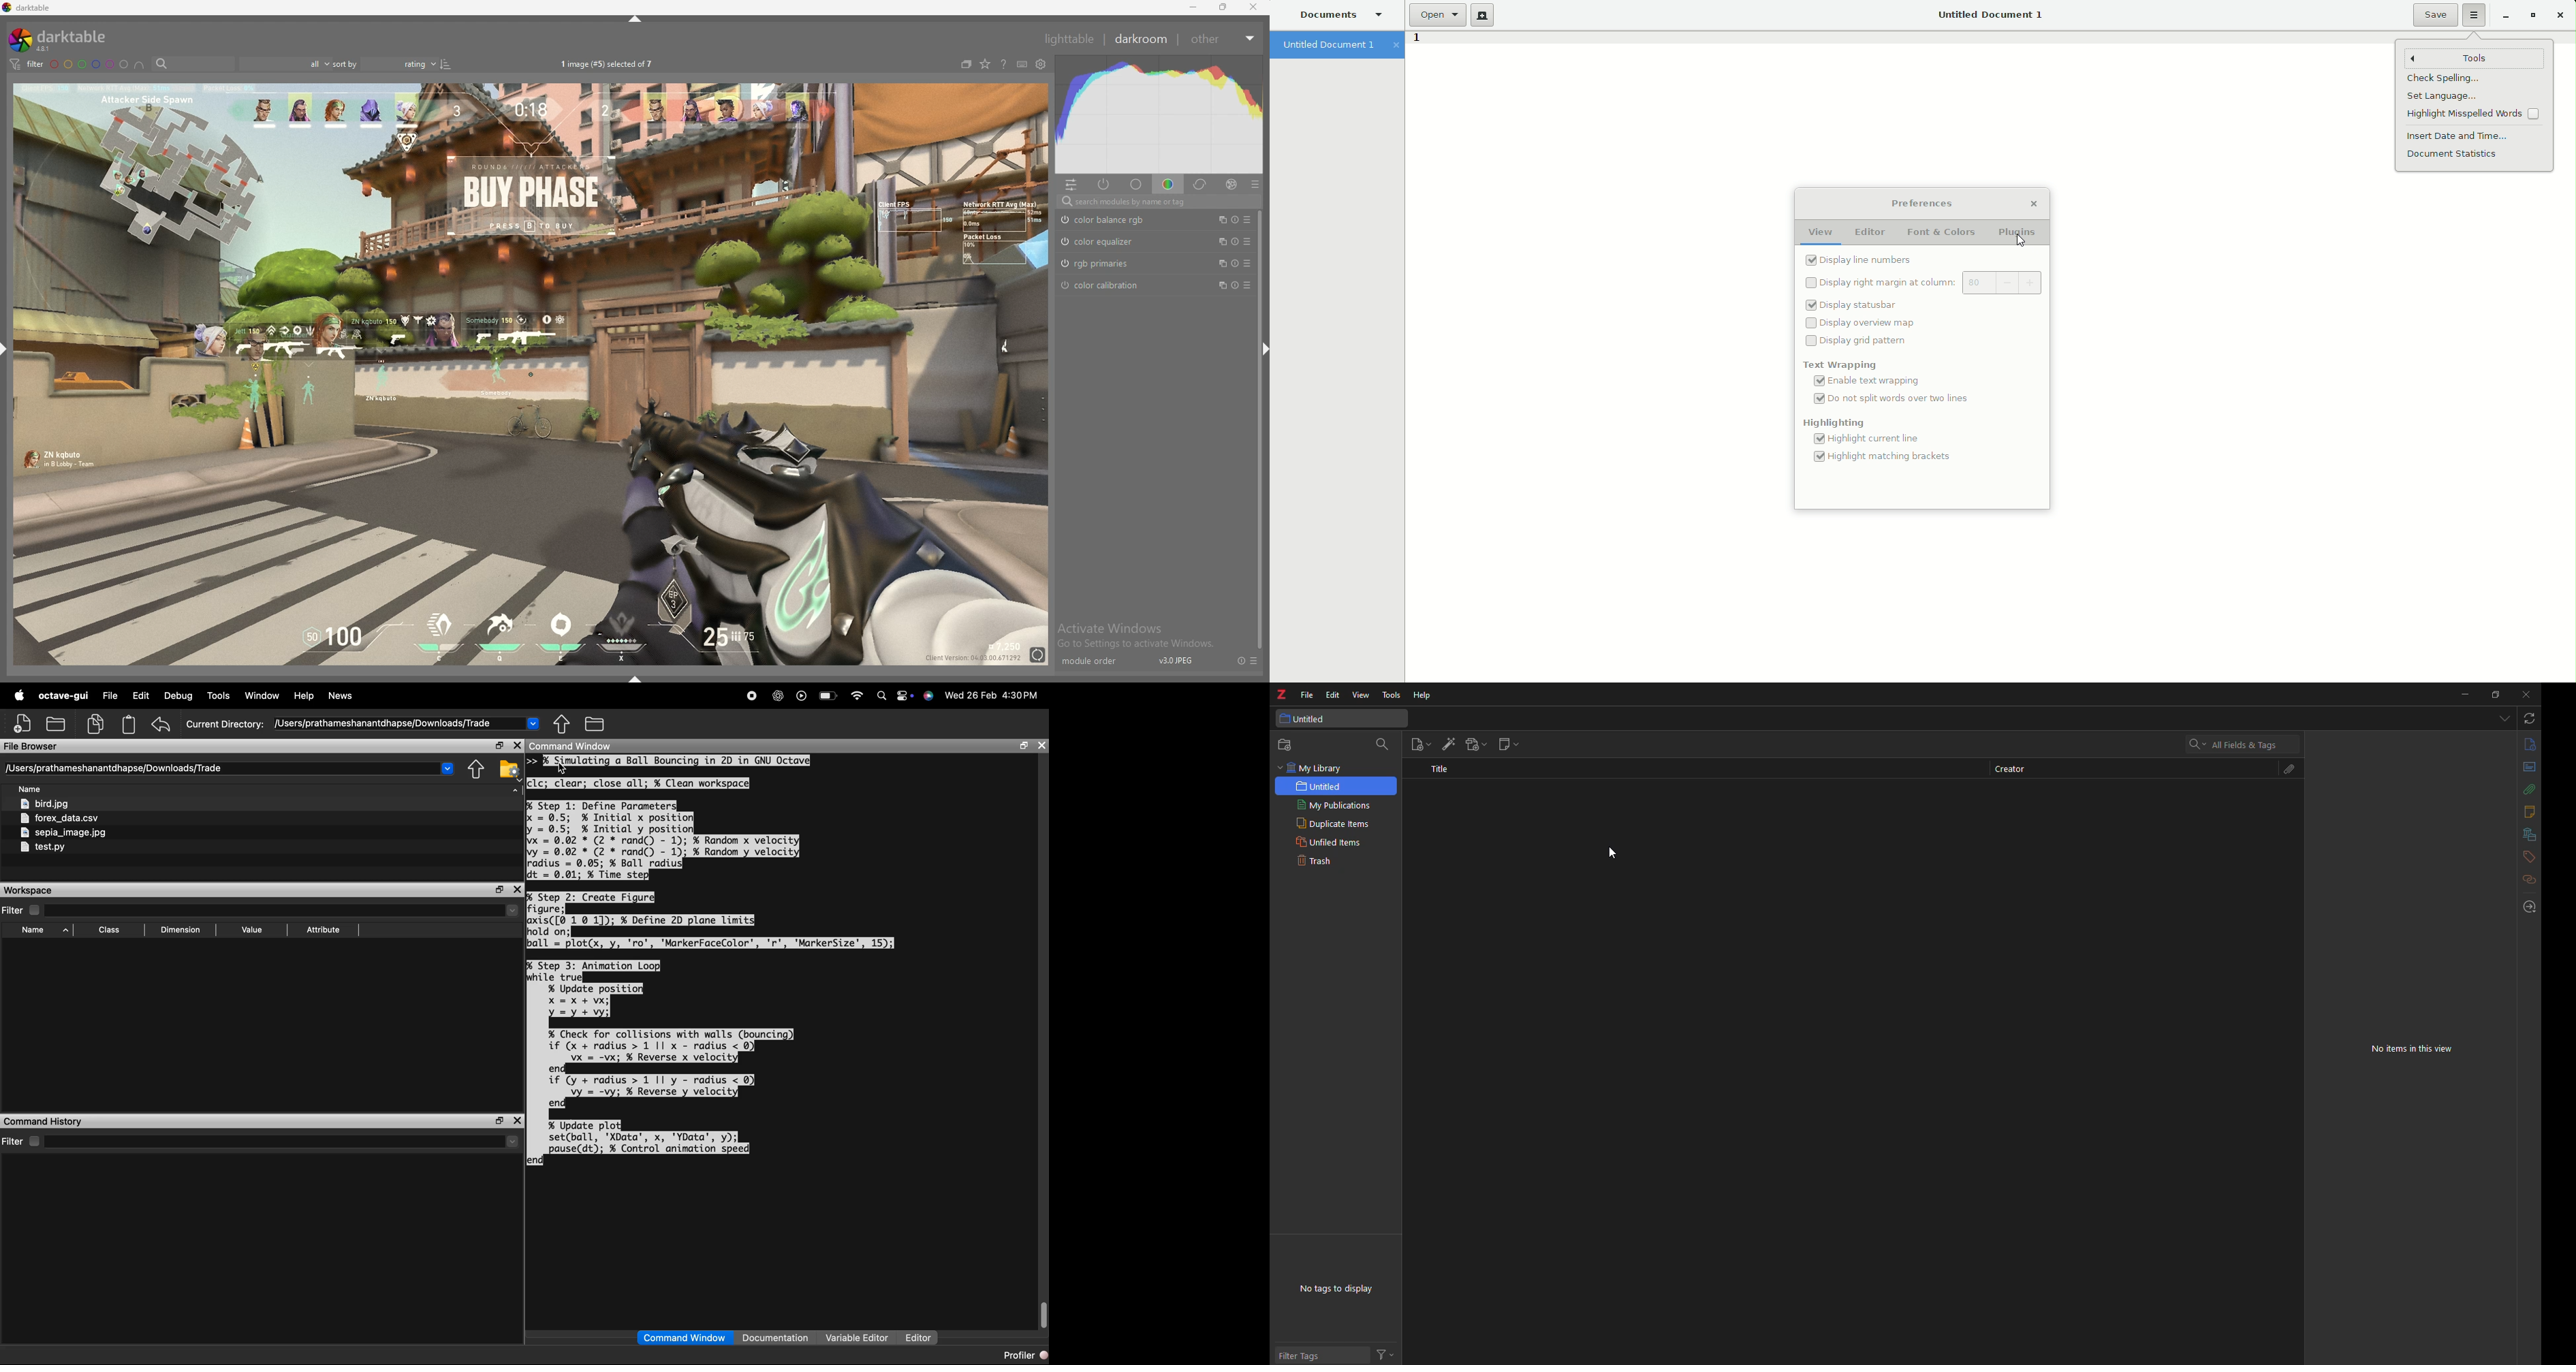 This screenshot has width=2576, height=1372. I want to click on Wed 26 Feb 4:30PM, so click(992, 695).